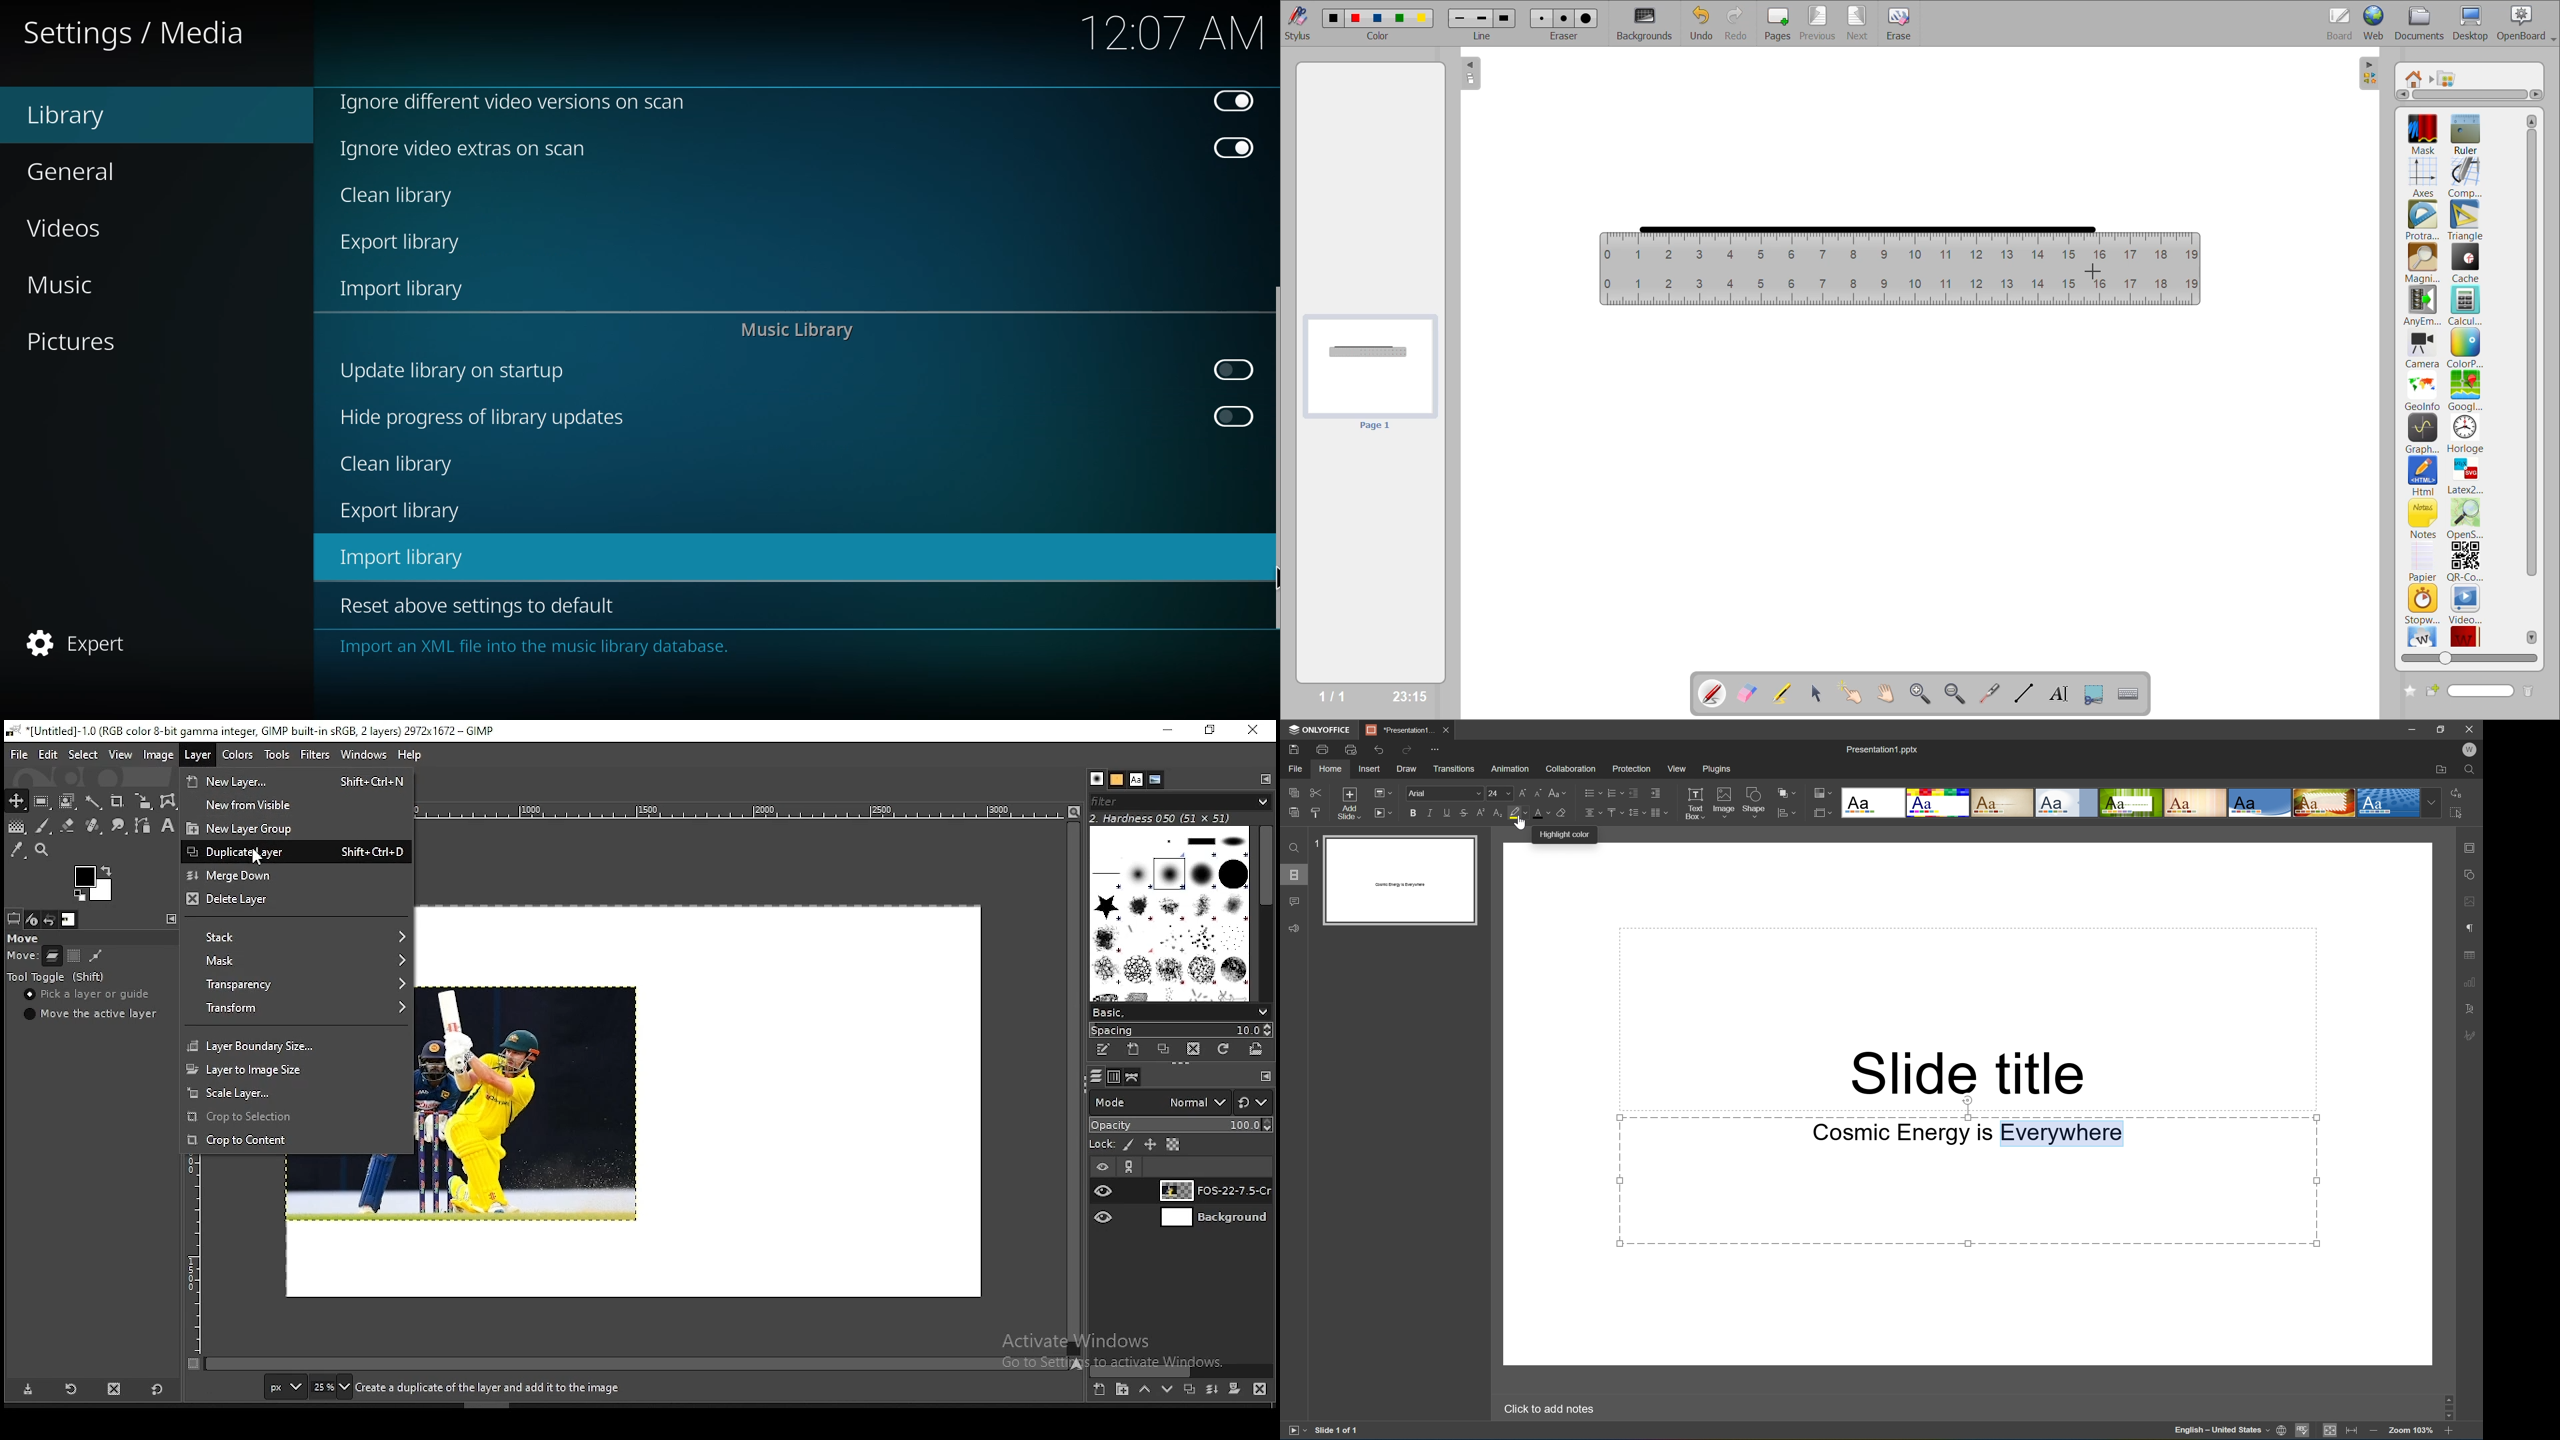 This screenshot has width=2576, height=1456. I want to click on crop tool, so click(140, 802).